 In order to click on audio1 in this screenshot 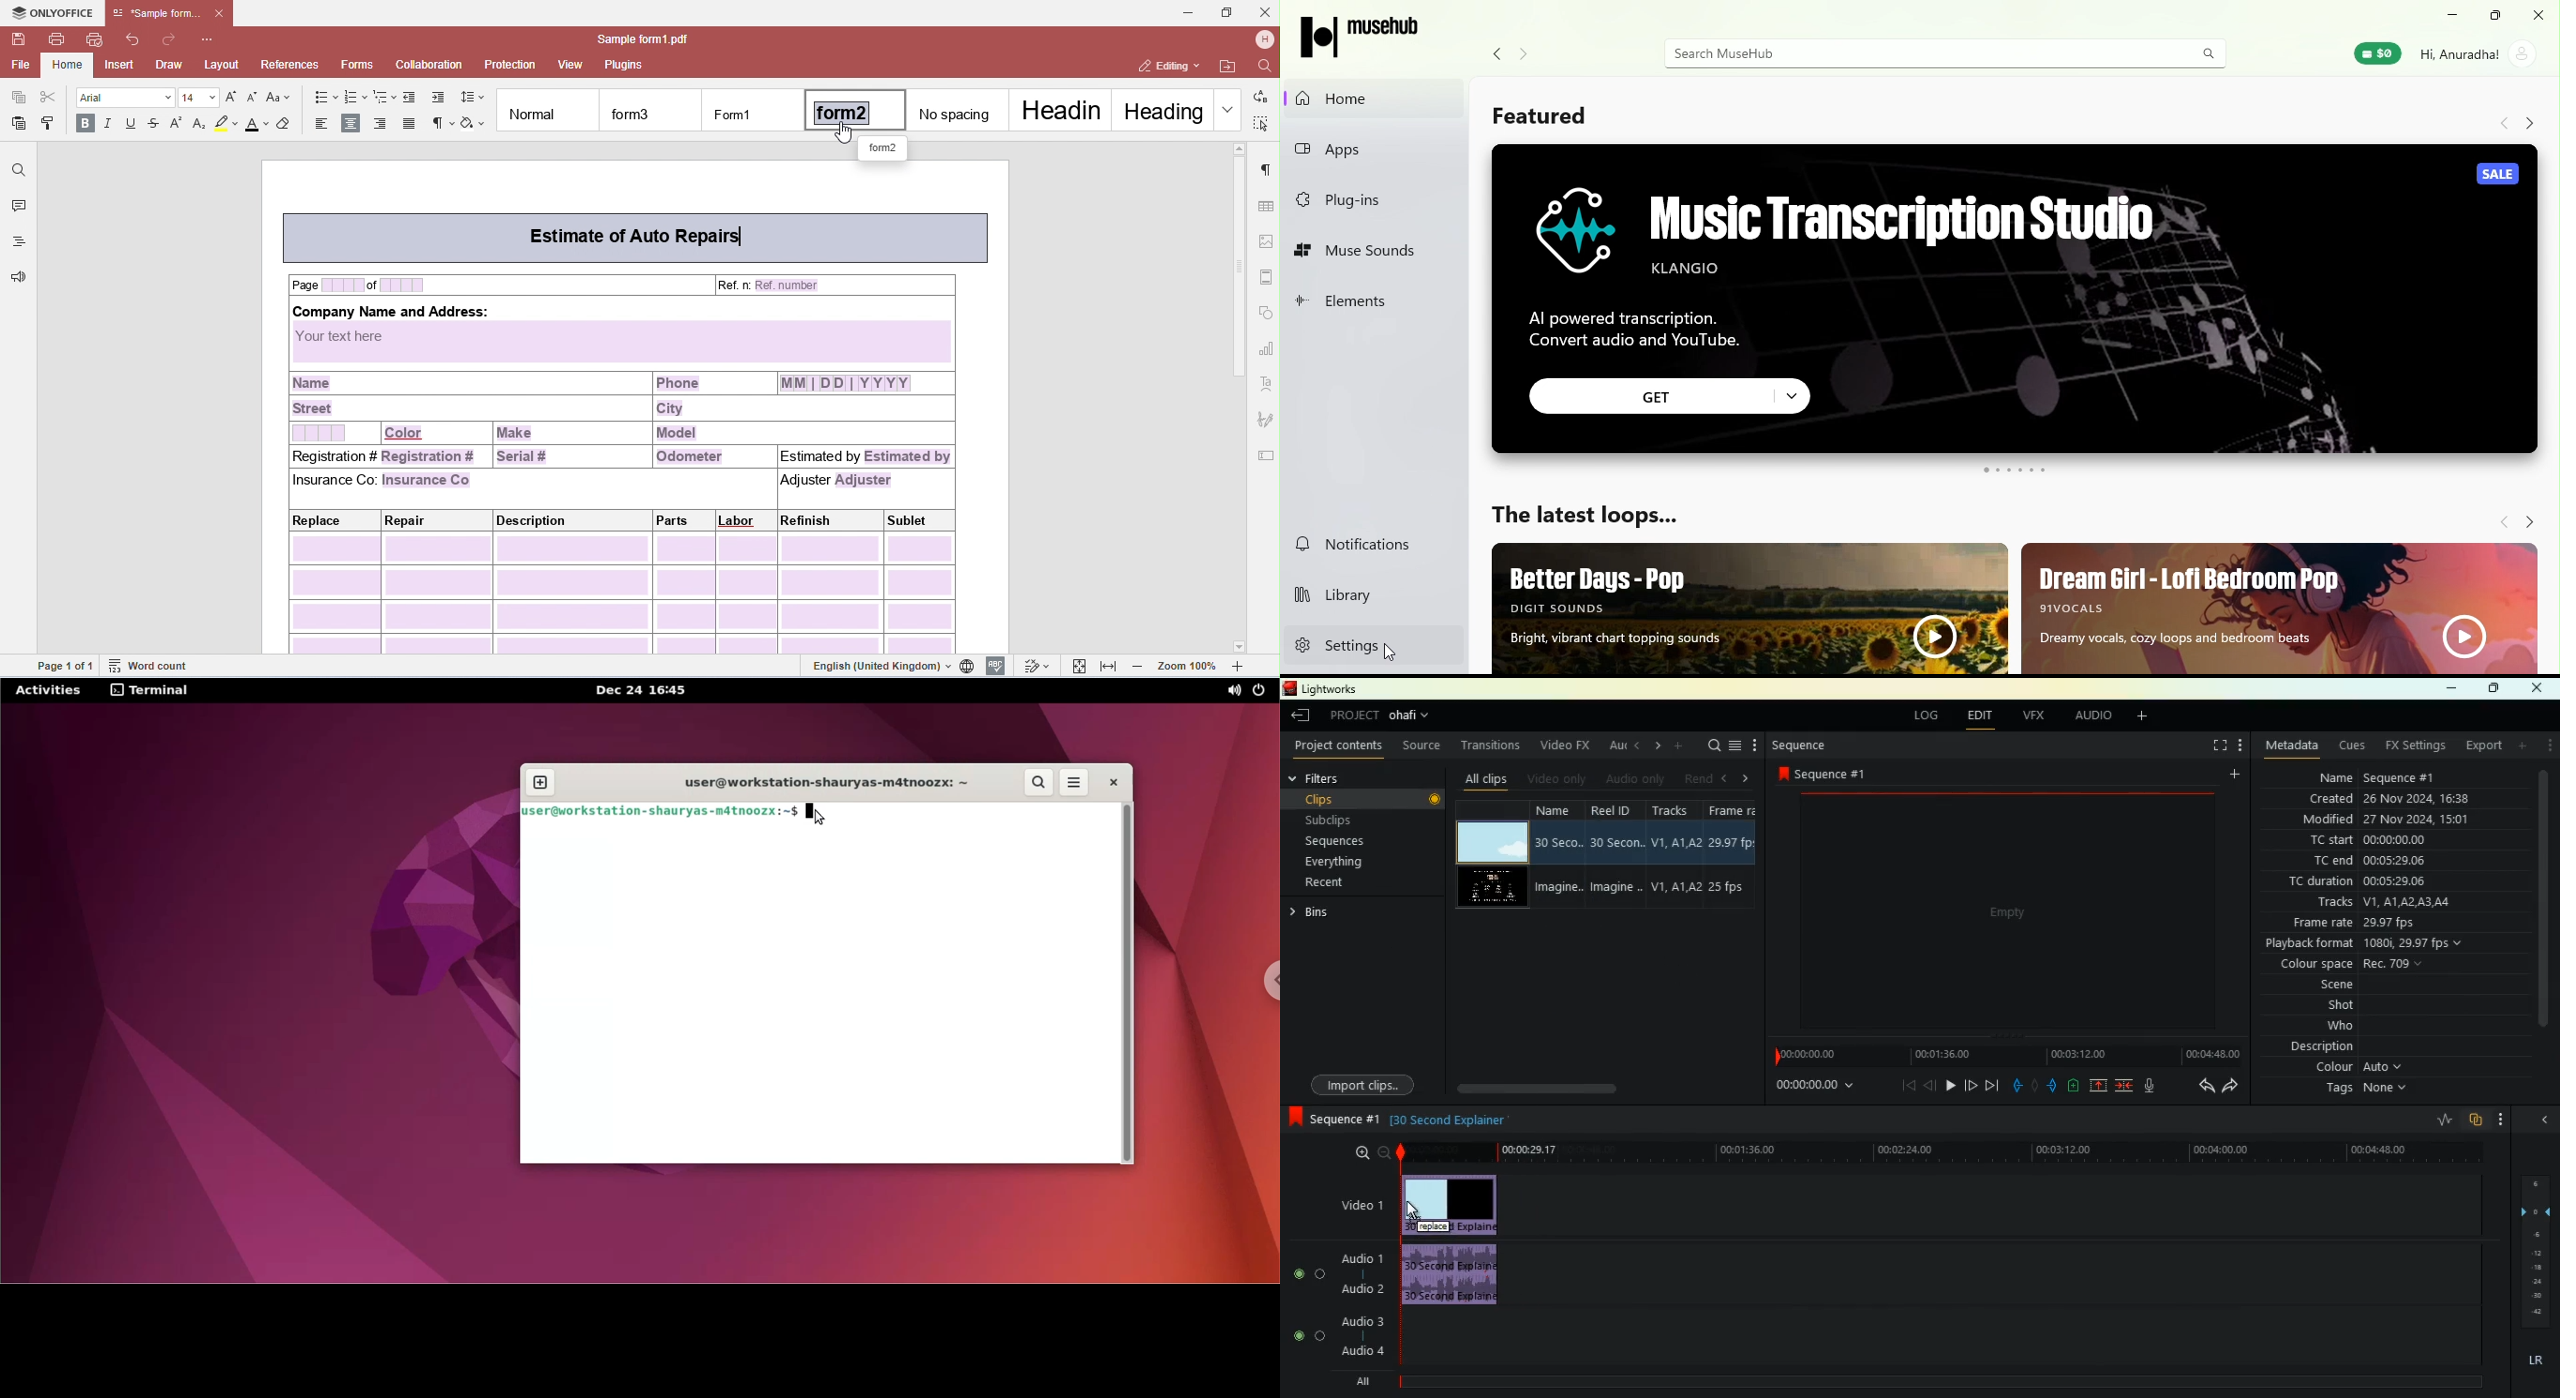, I will do `click(1363, 1259)`.